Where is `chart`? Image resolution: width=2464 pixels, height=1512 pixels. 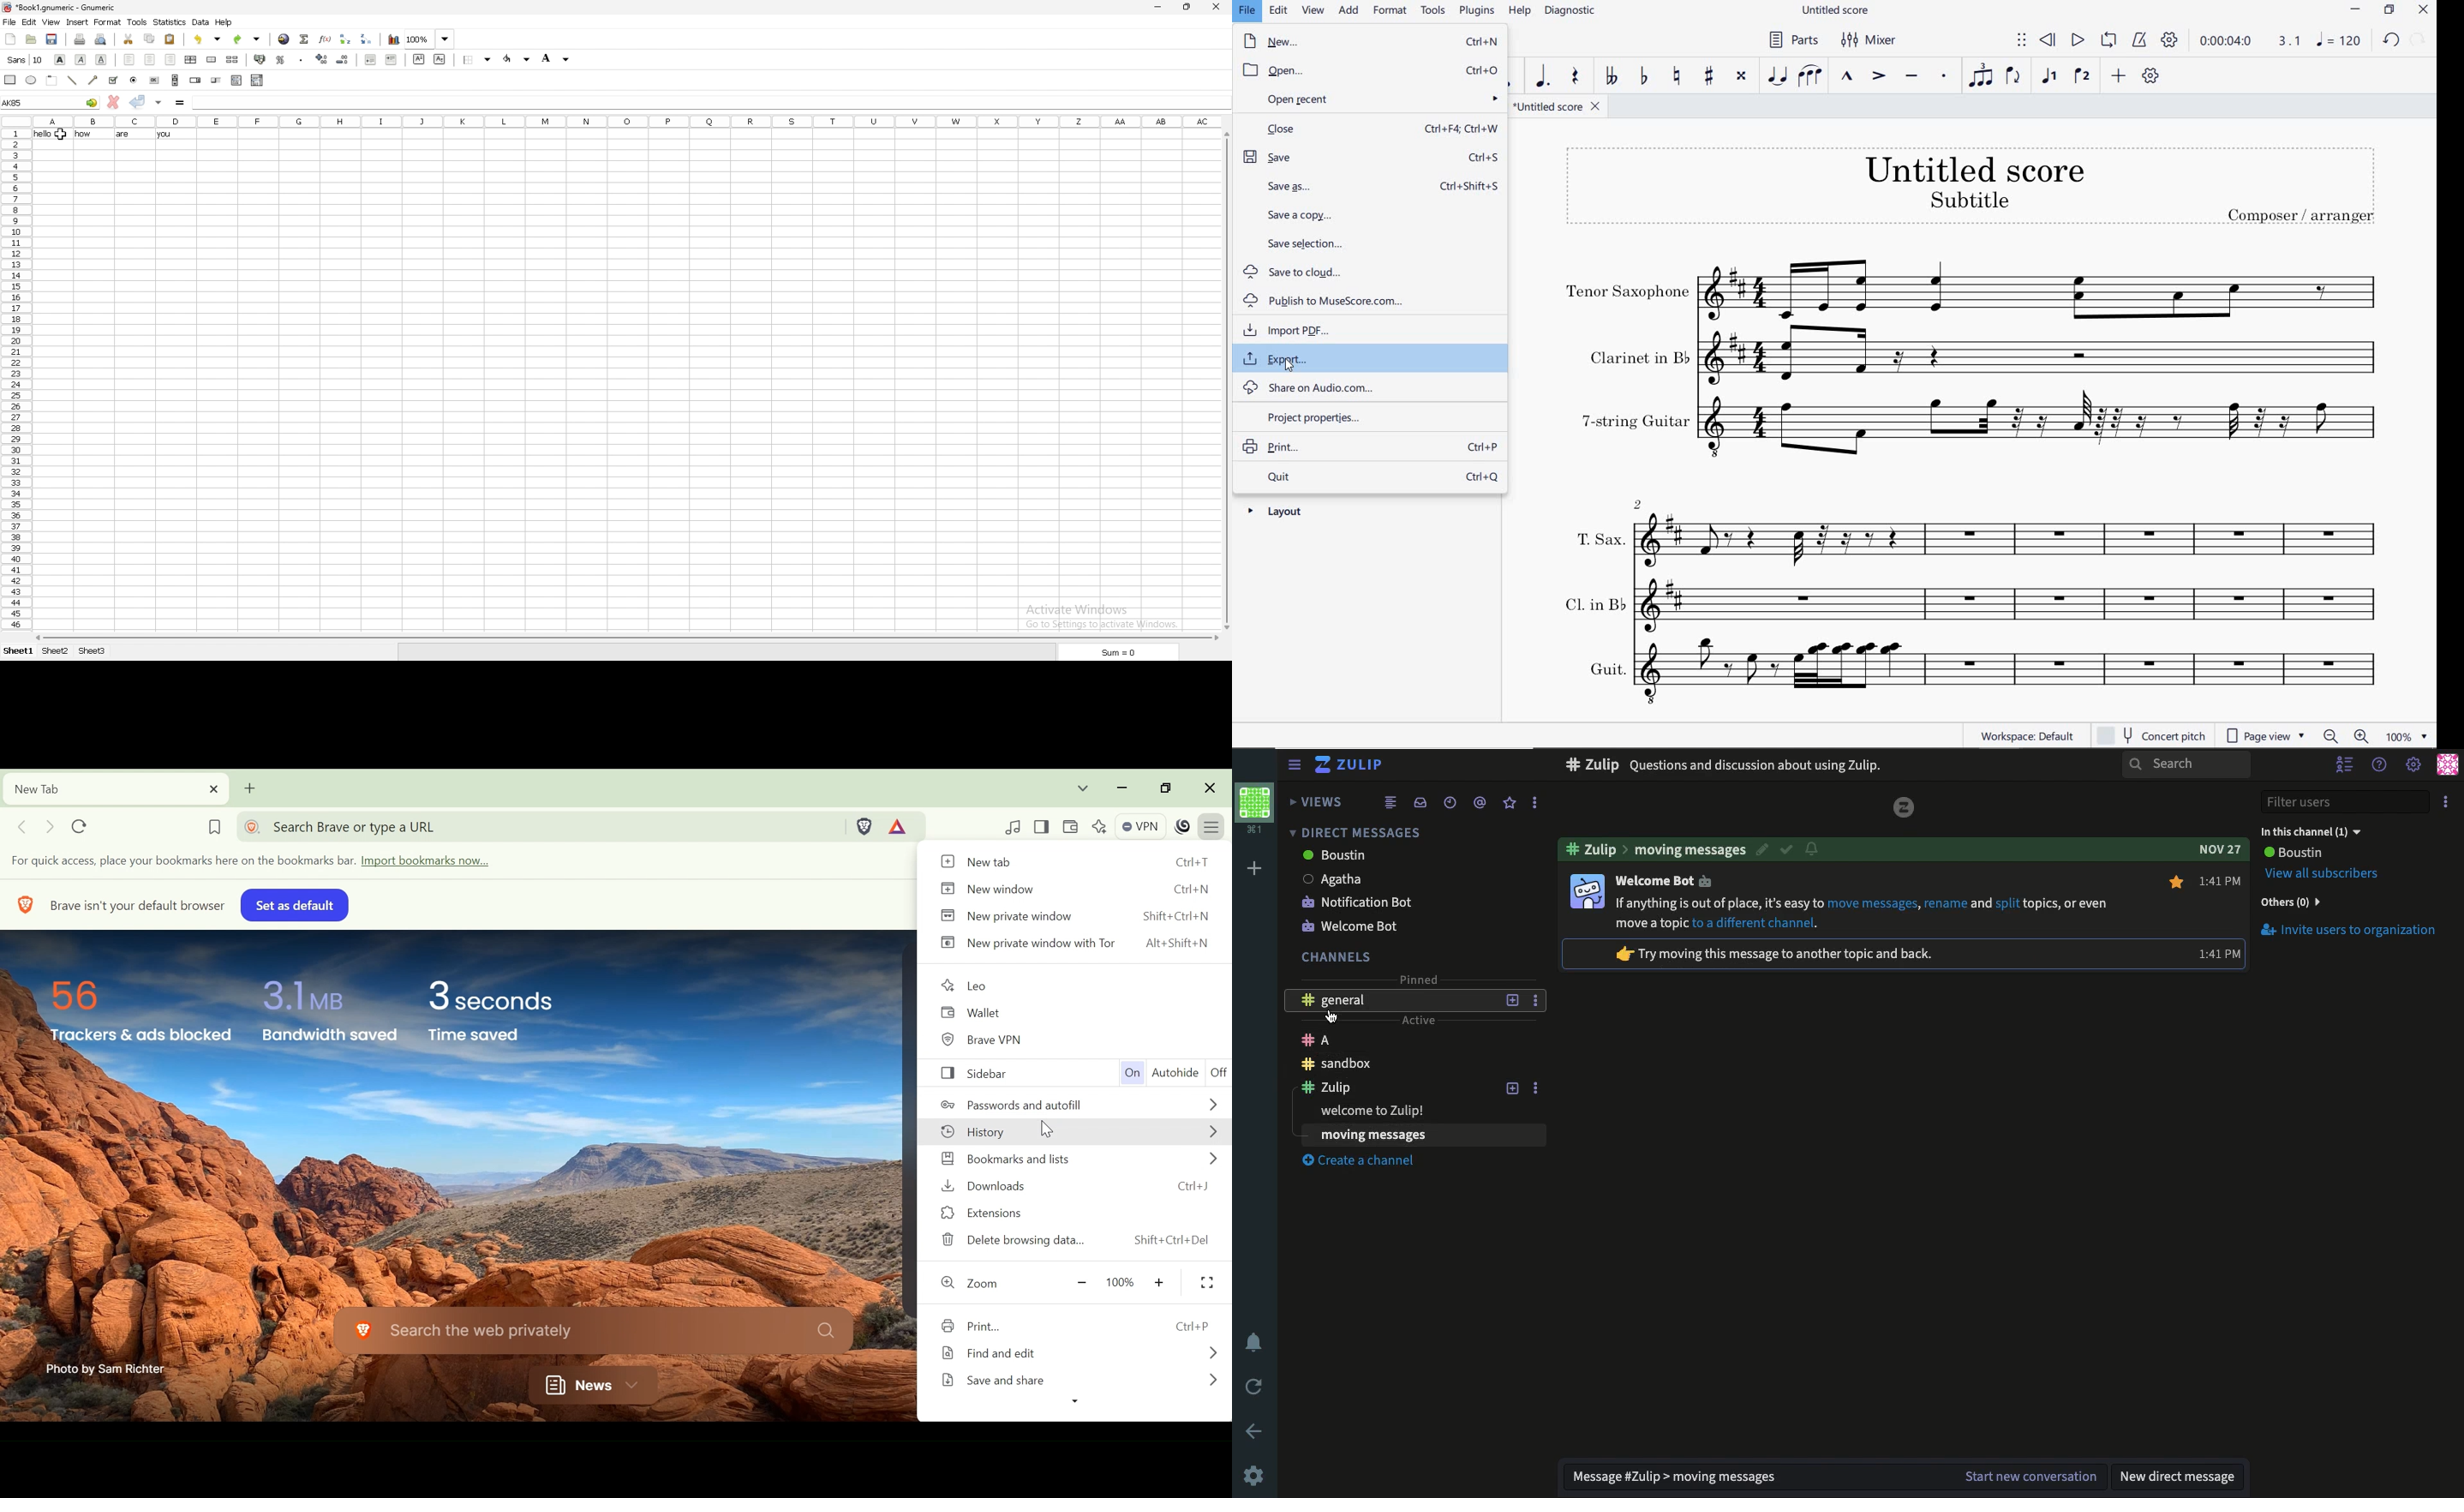 chart is located at coordinates (394, 39).